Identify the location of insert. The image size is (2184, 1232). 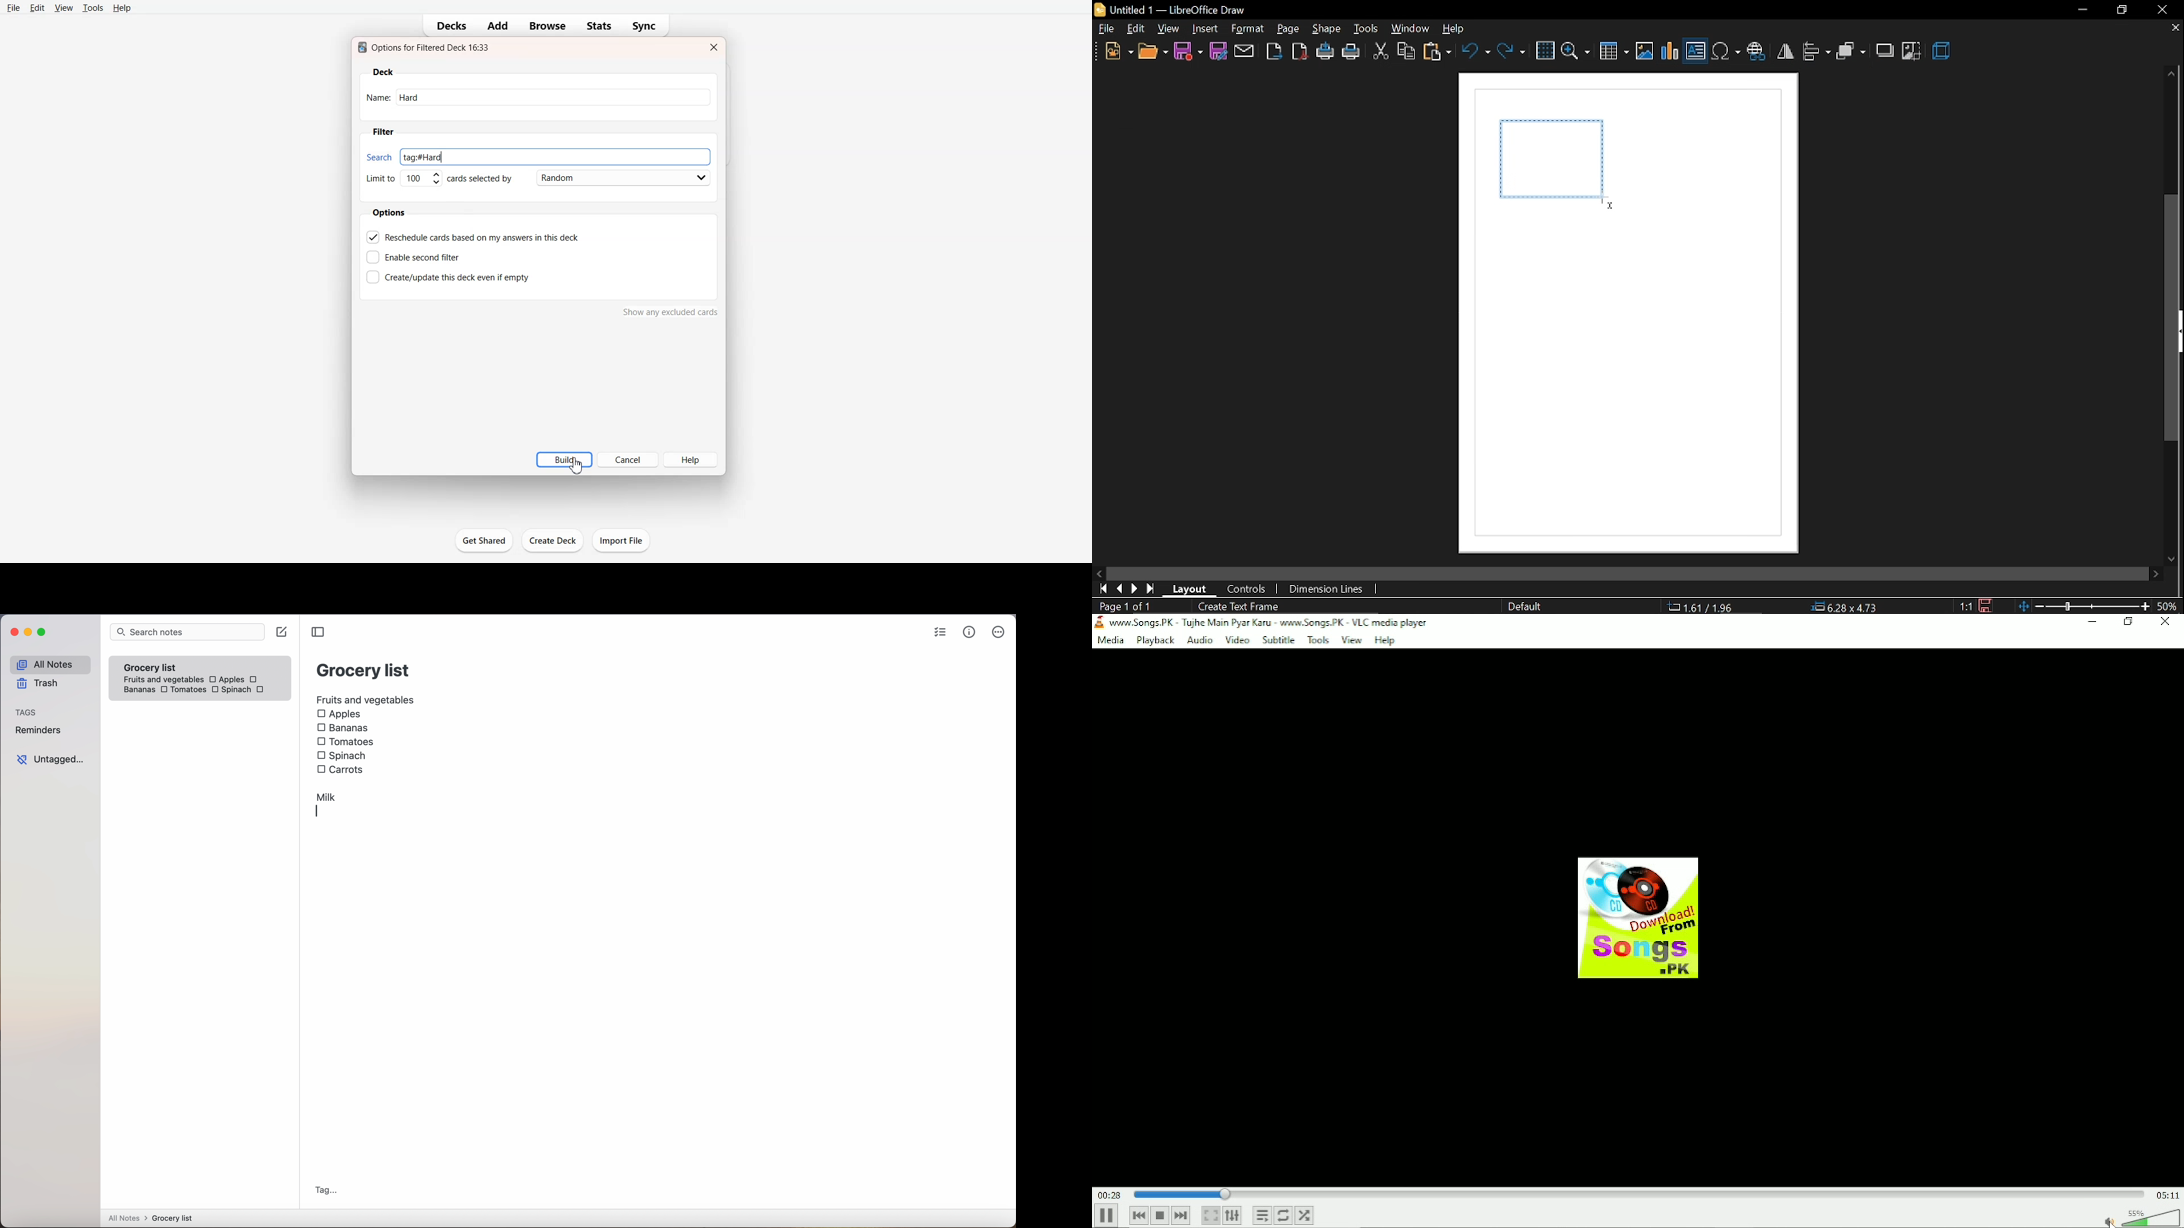
(1205, 30).